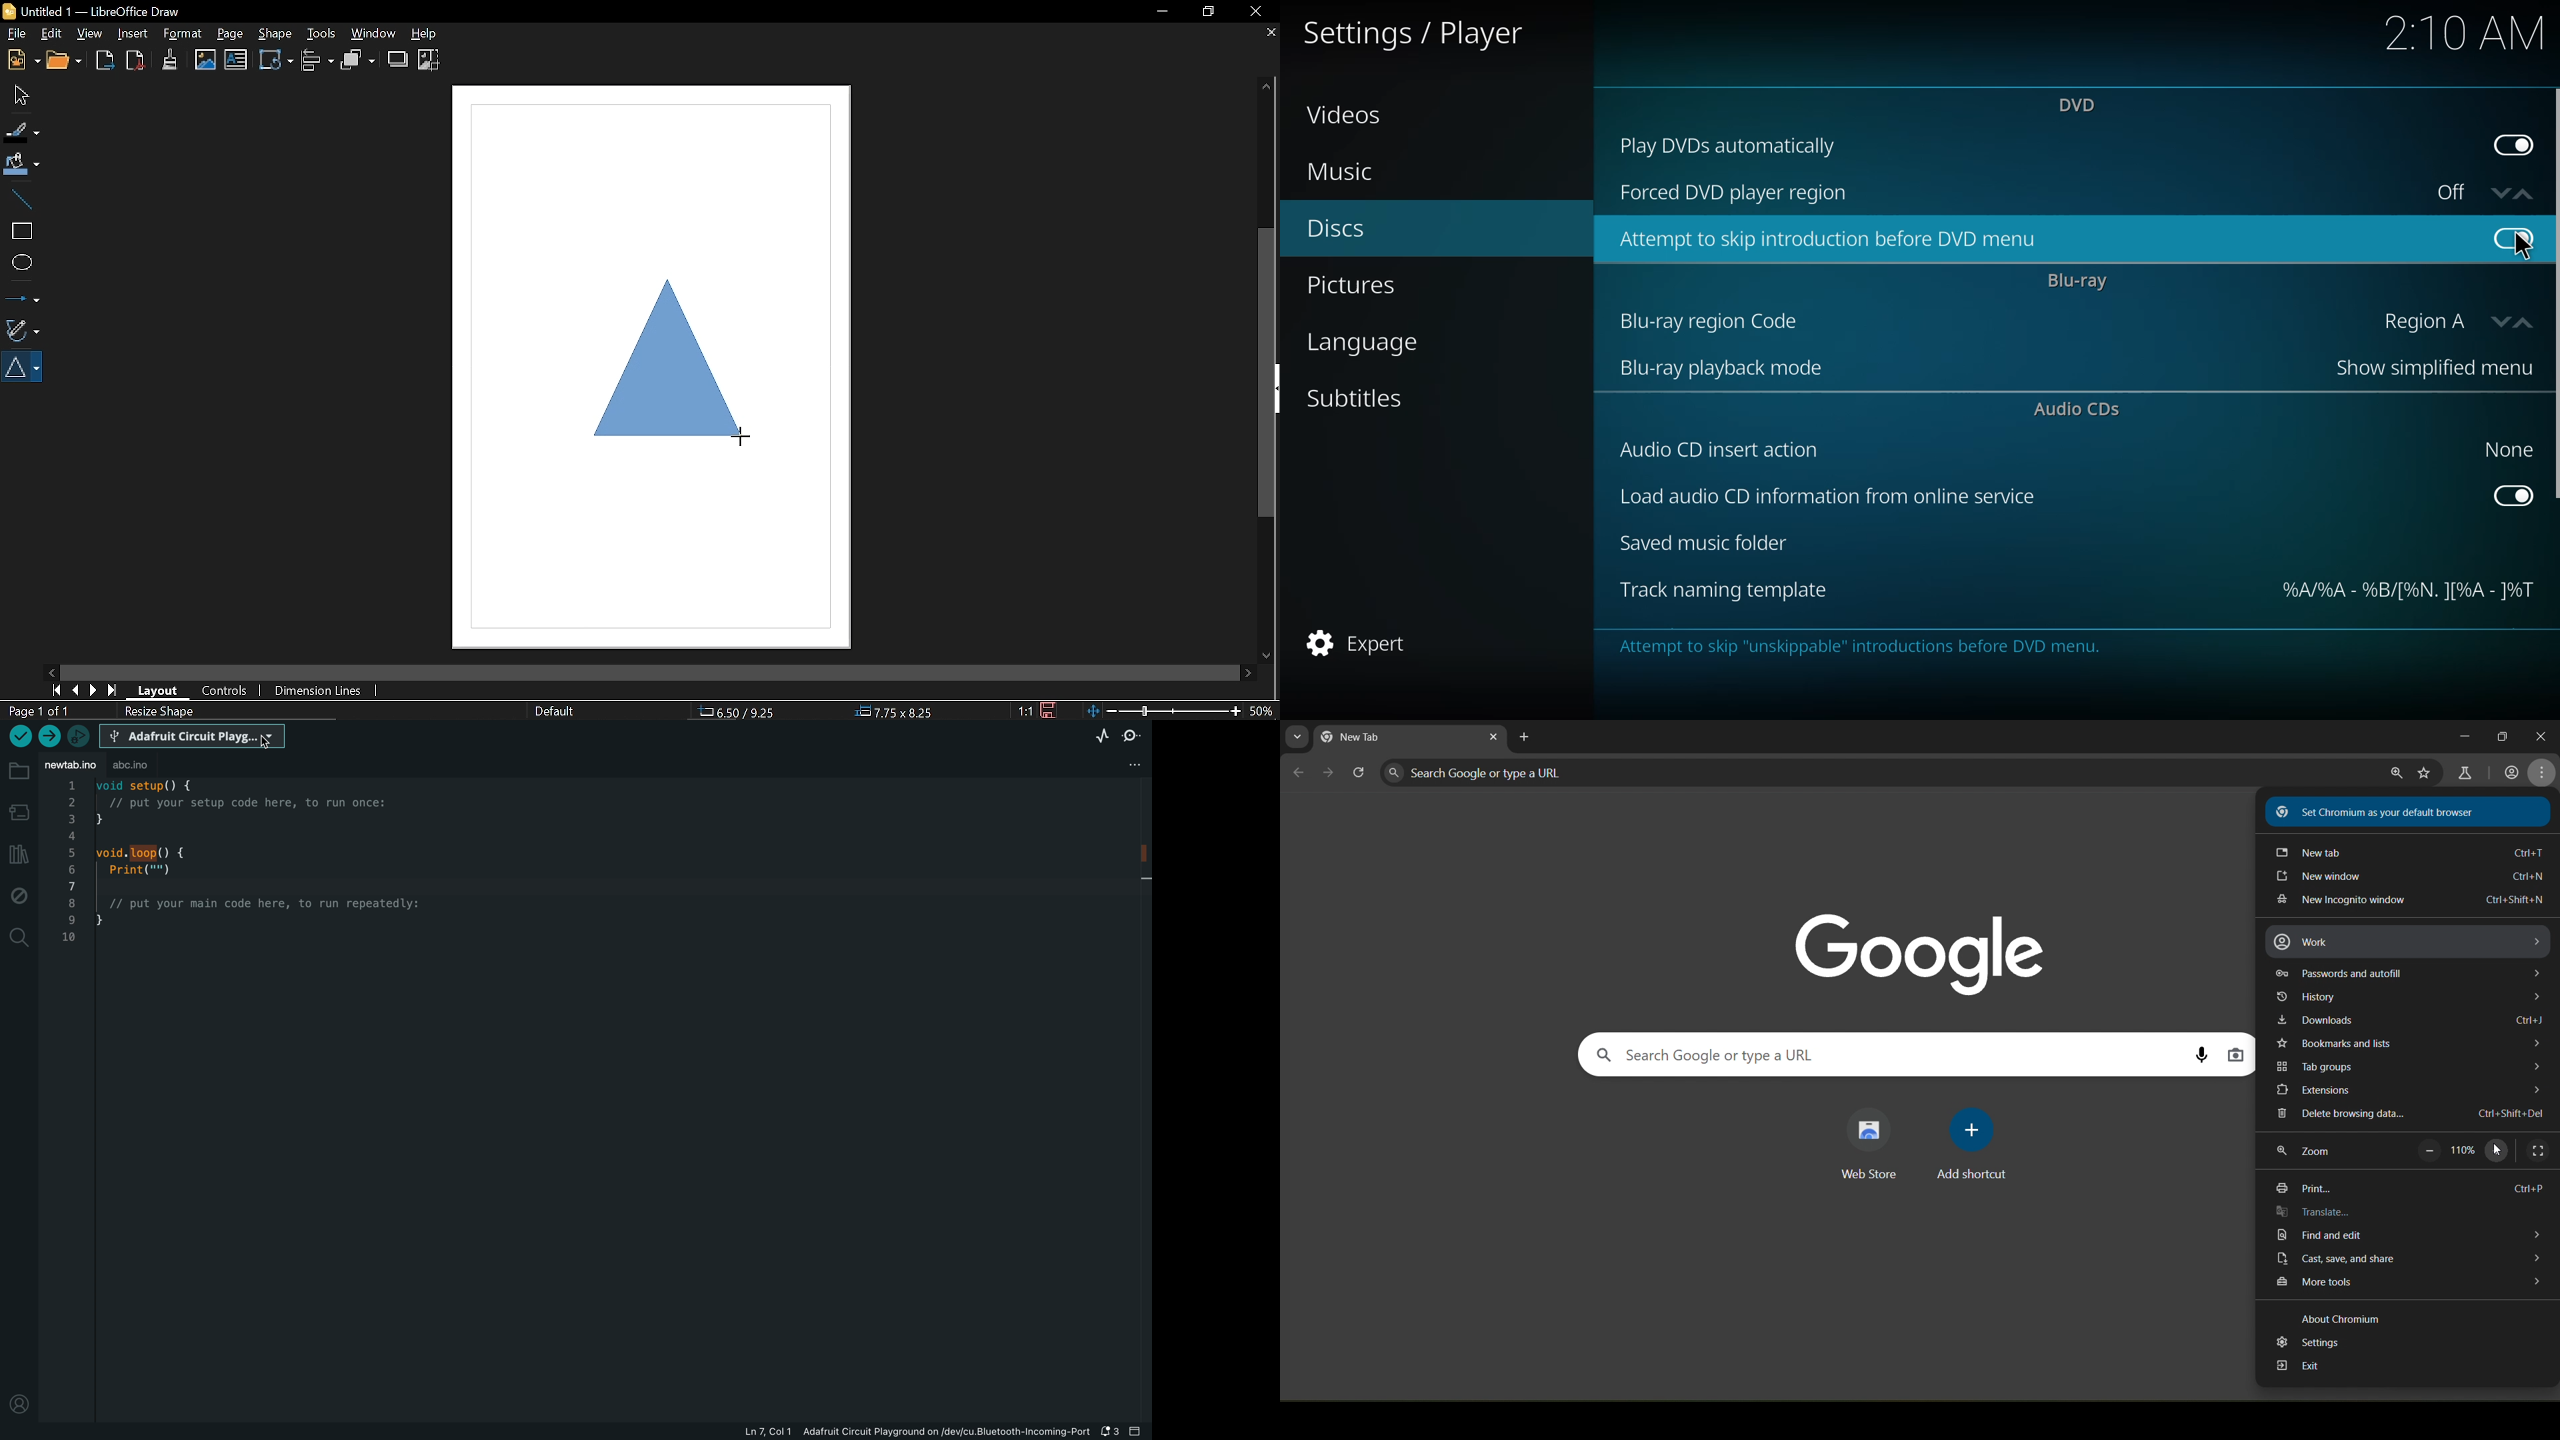  What do you see at coordinates (182, 34) in the screenshot?
I see `Format` at bounding box center [182, 34].